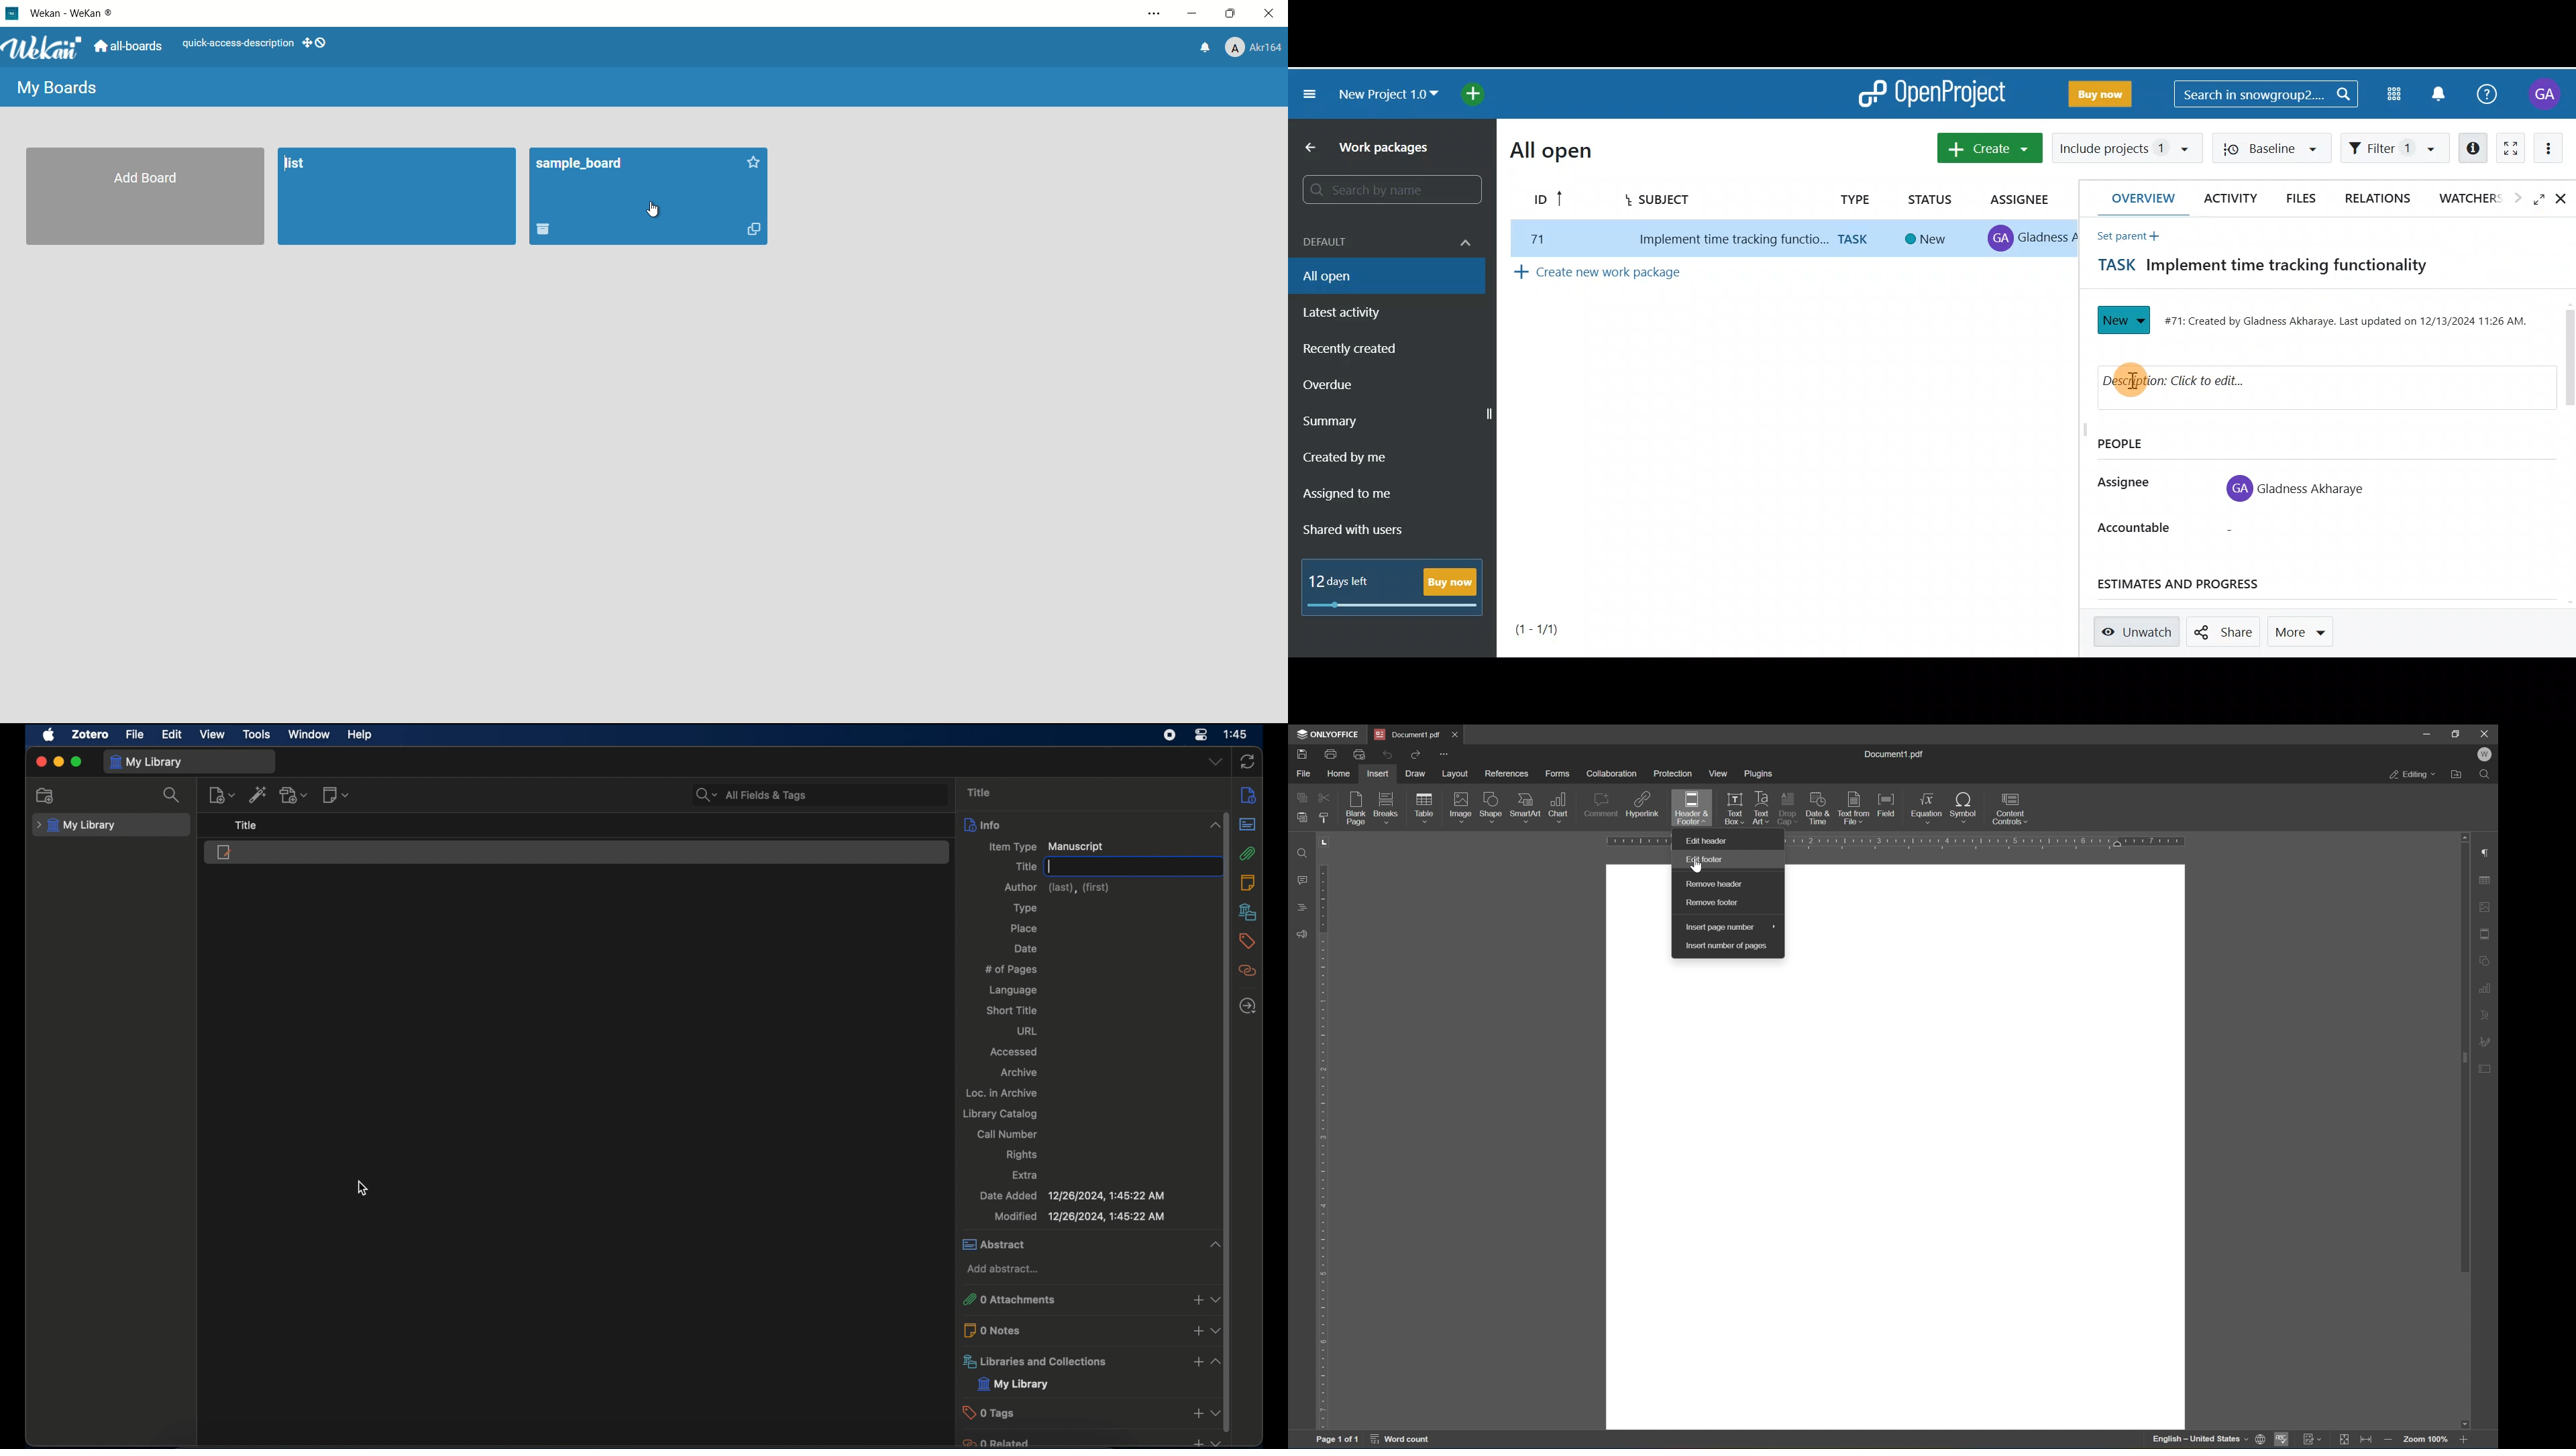  What do you see at coordinates (1728, 927) in the screenshot?
I see `insert page number` at bounding box center [1728, 927].